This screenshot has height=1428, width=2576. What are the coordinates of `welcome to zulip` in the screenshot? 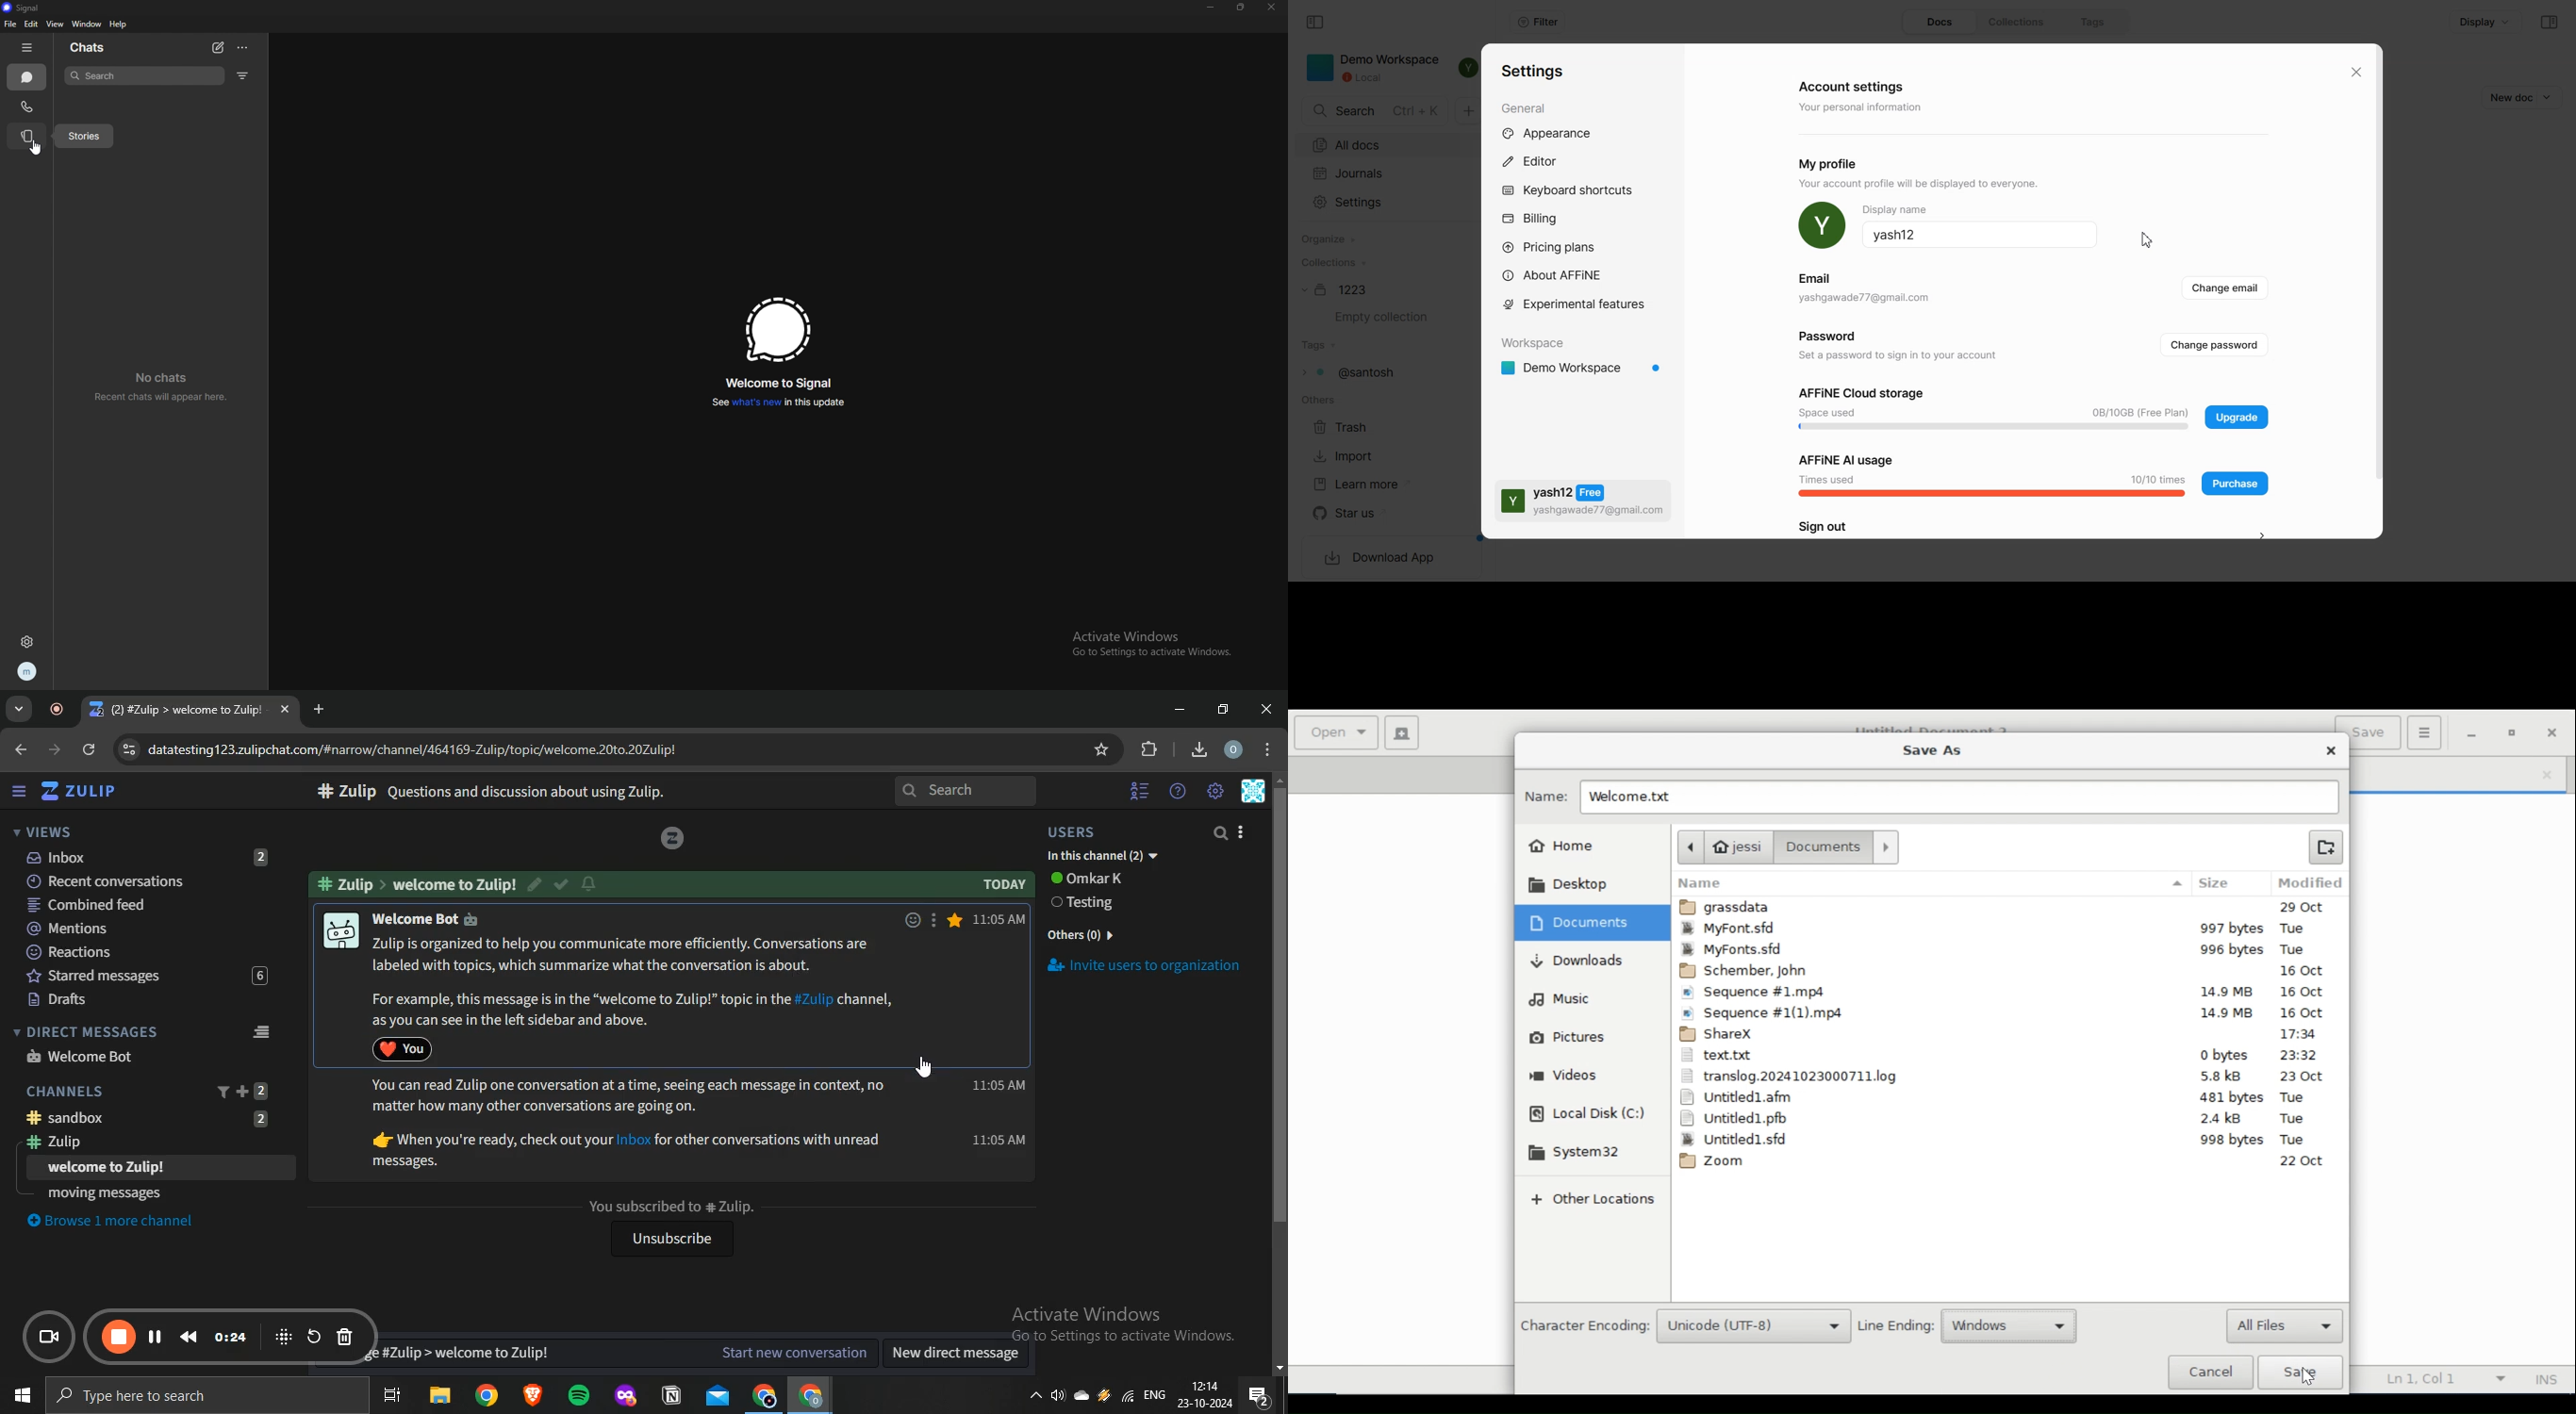 It's located at (108, 1168).